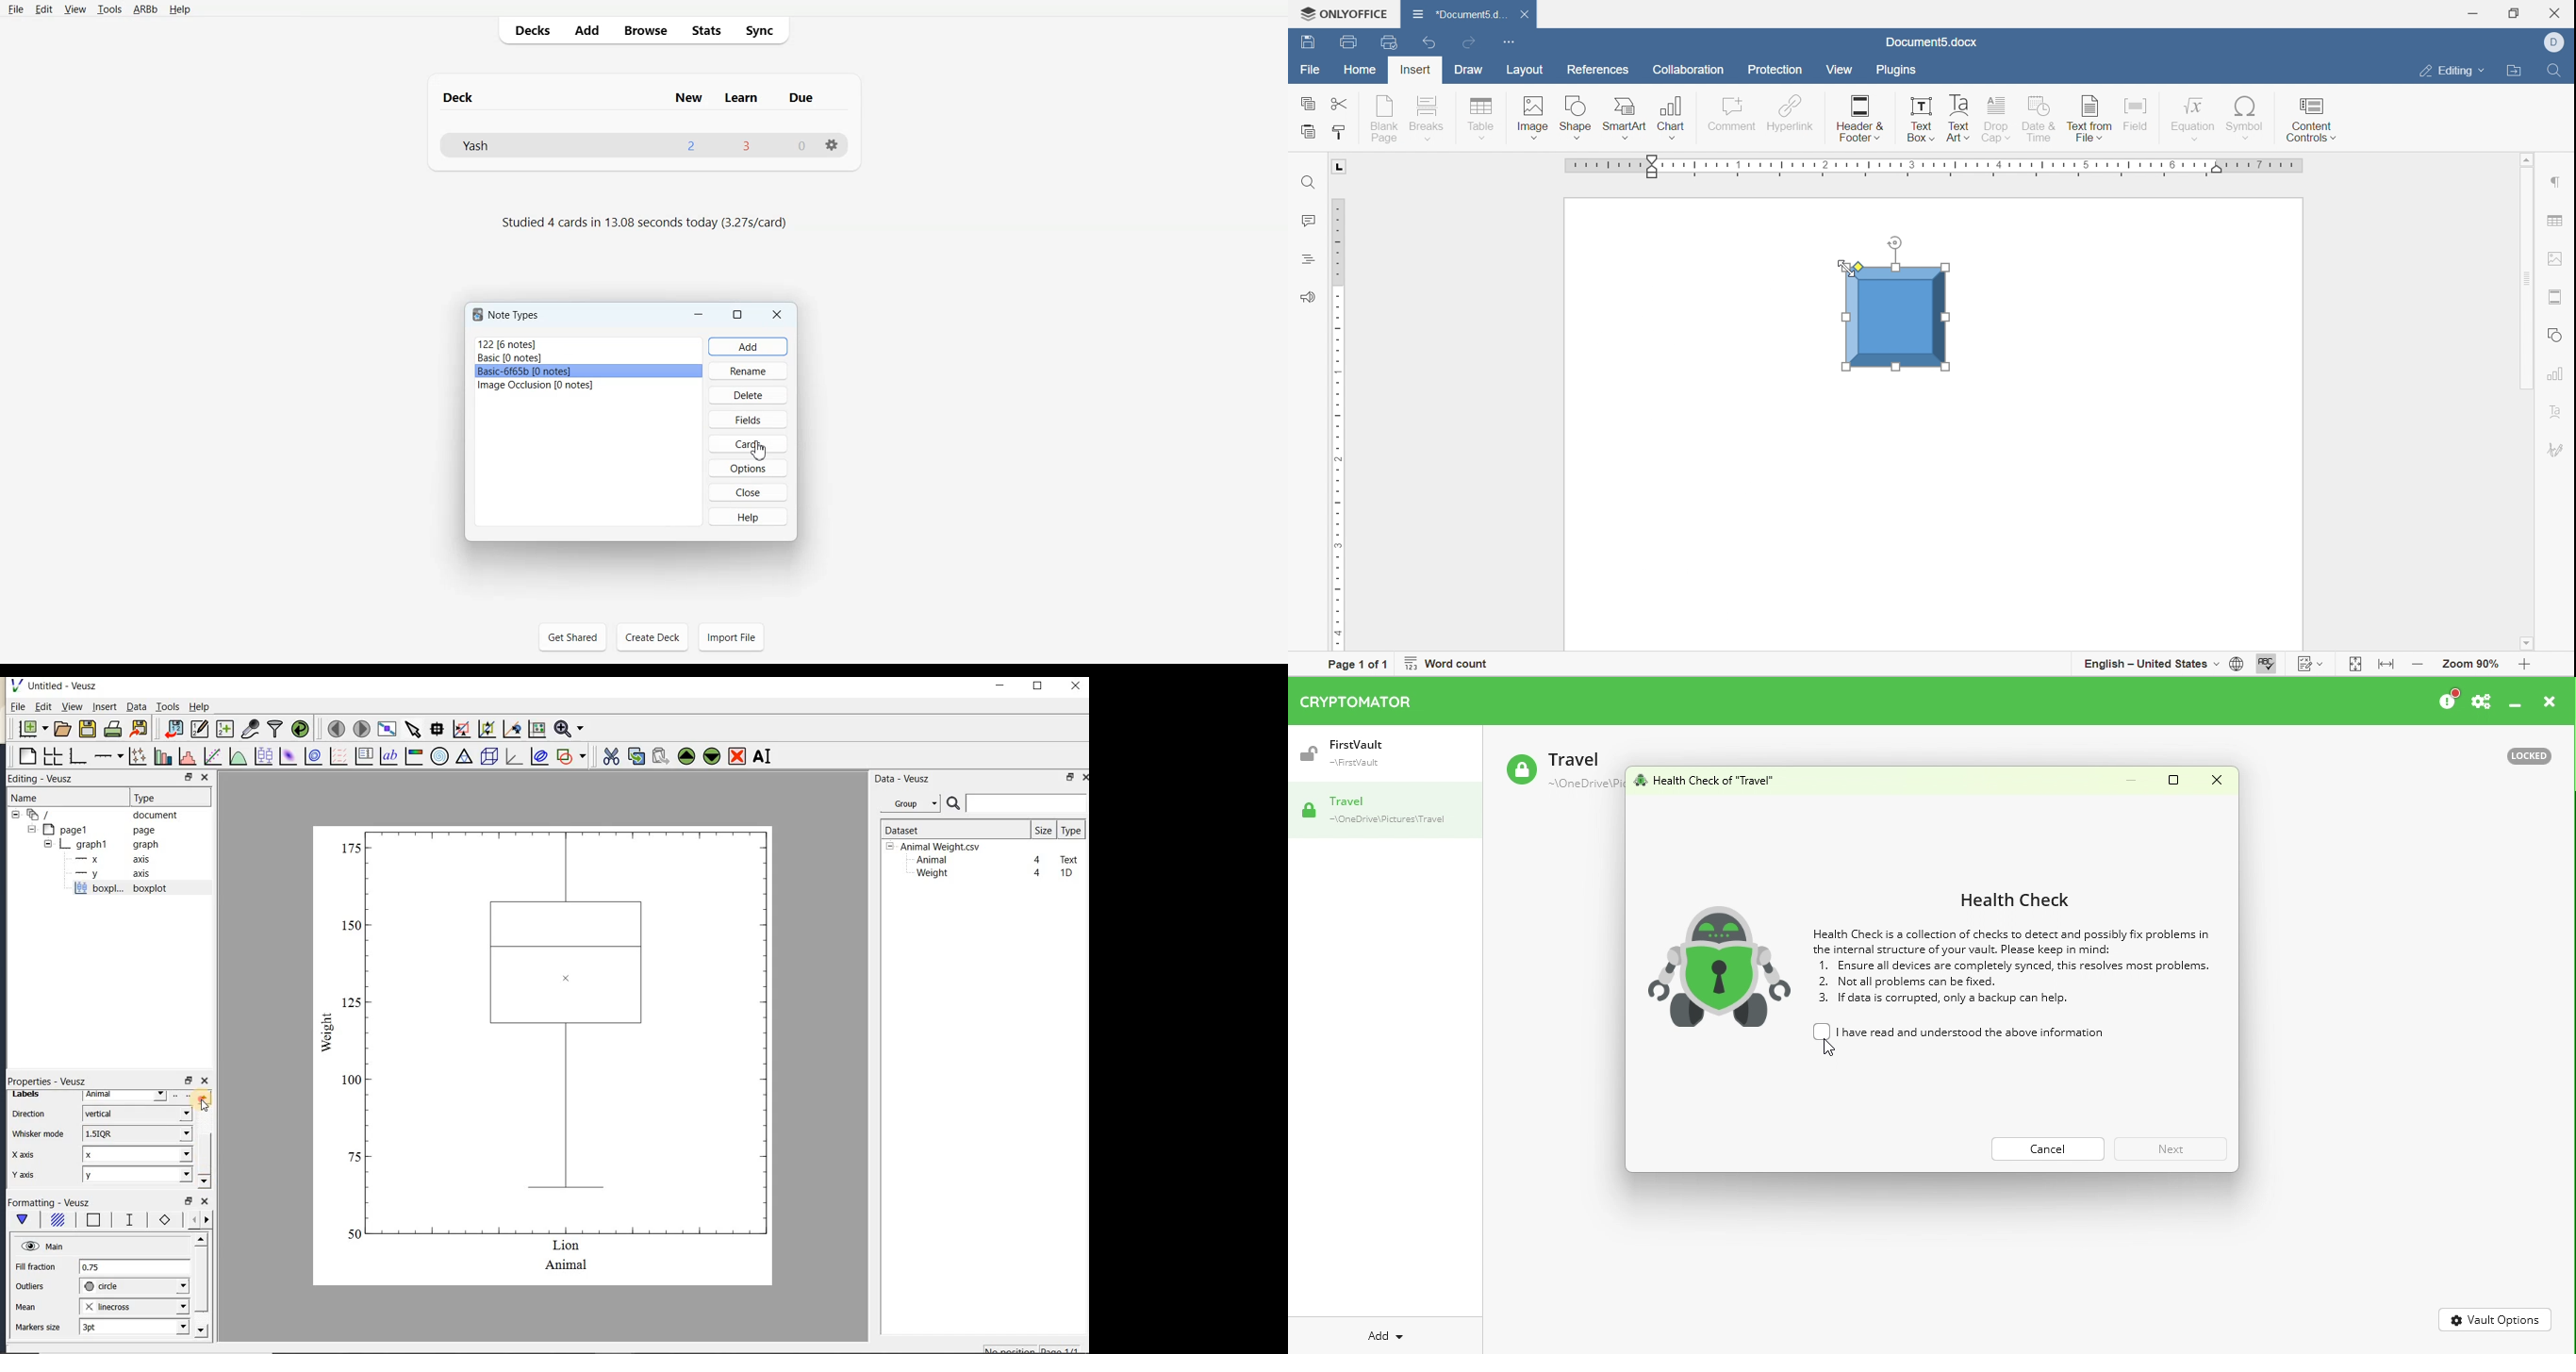 The height and width of the screenshot is (1372, 2576). I want to click on close, so click(205, 1082).